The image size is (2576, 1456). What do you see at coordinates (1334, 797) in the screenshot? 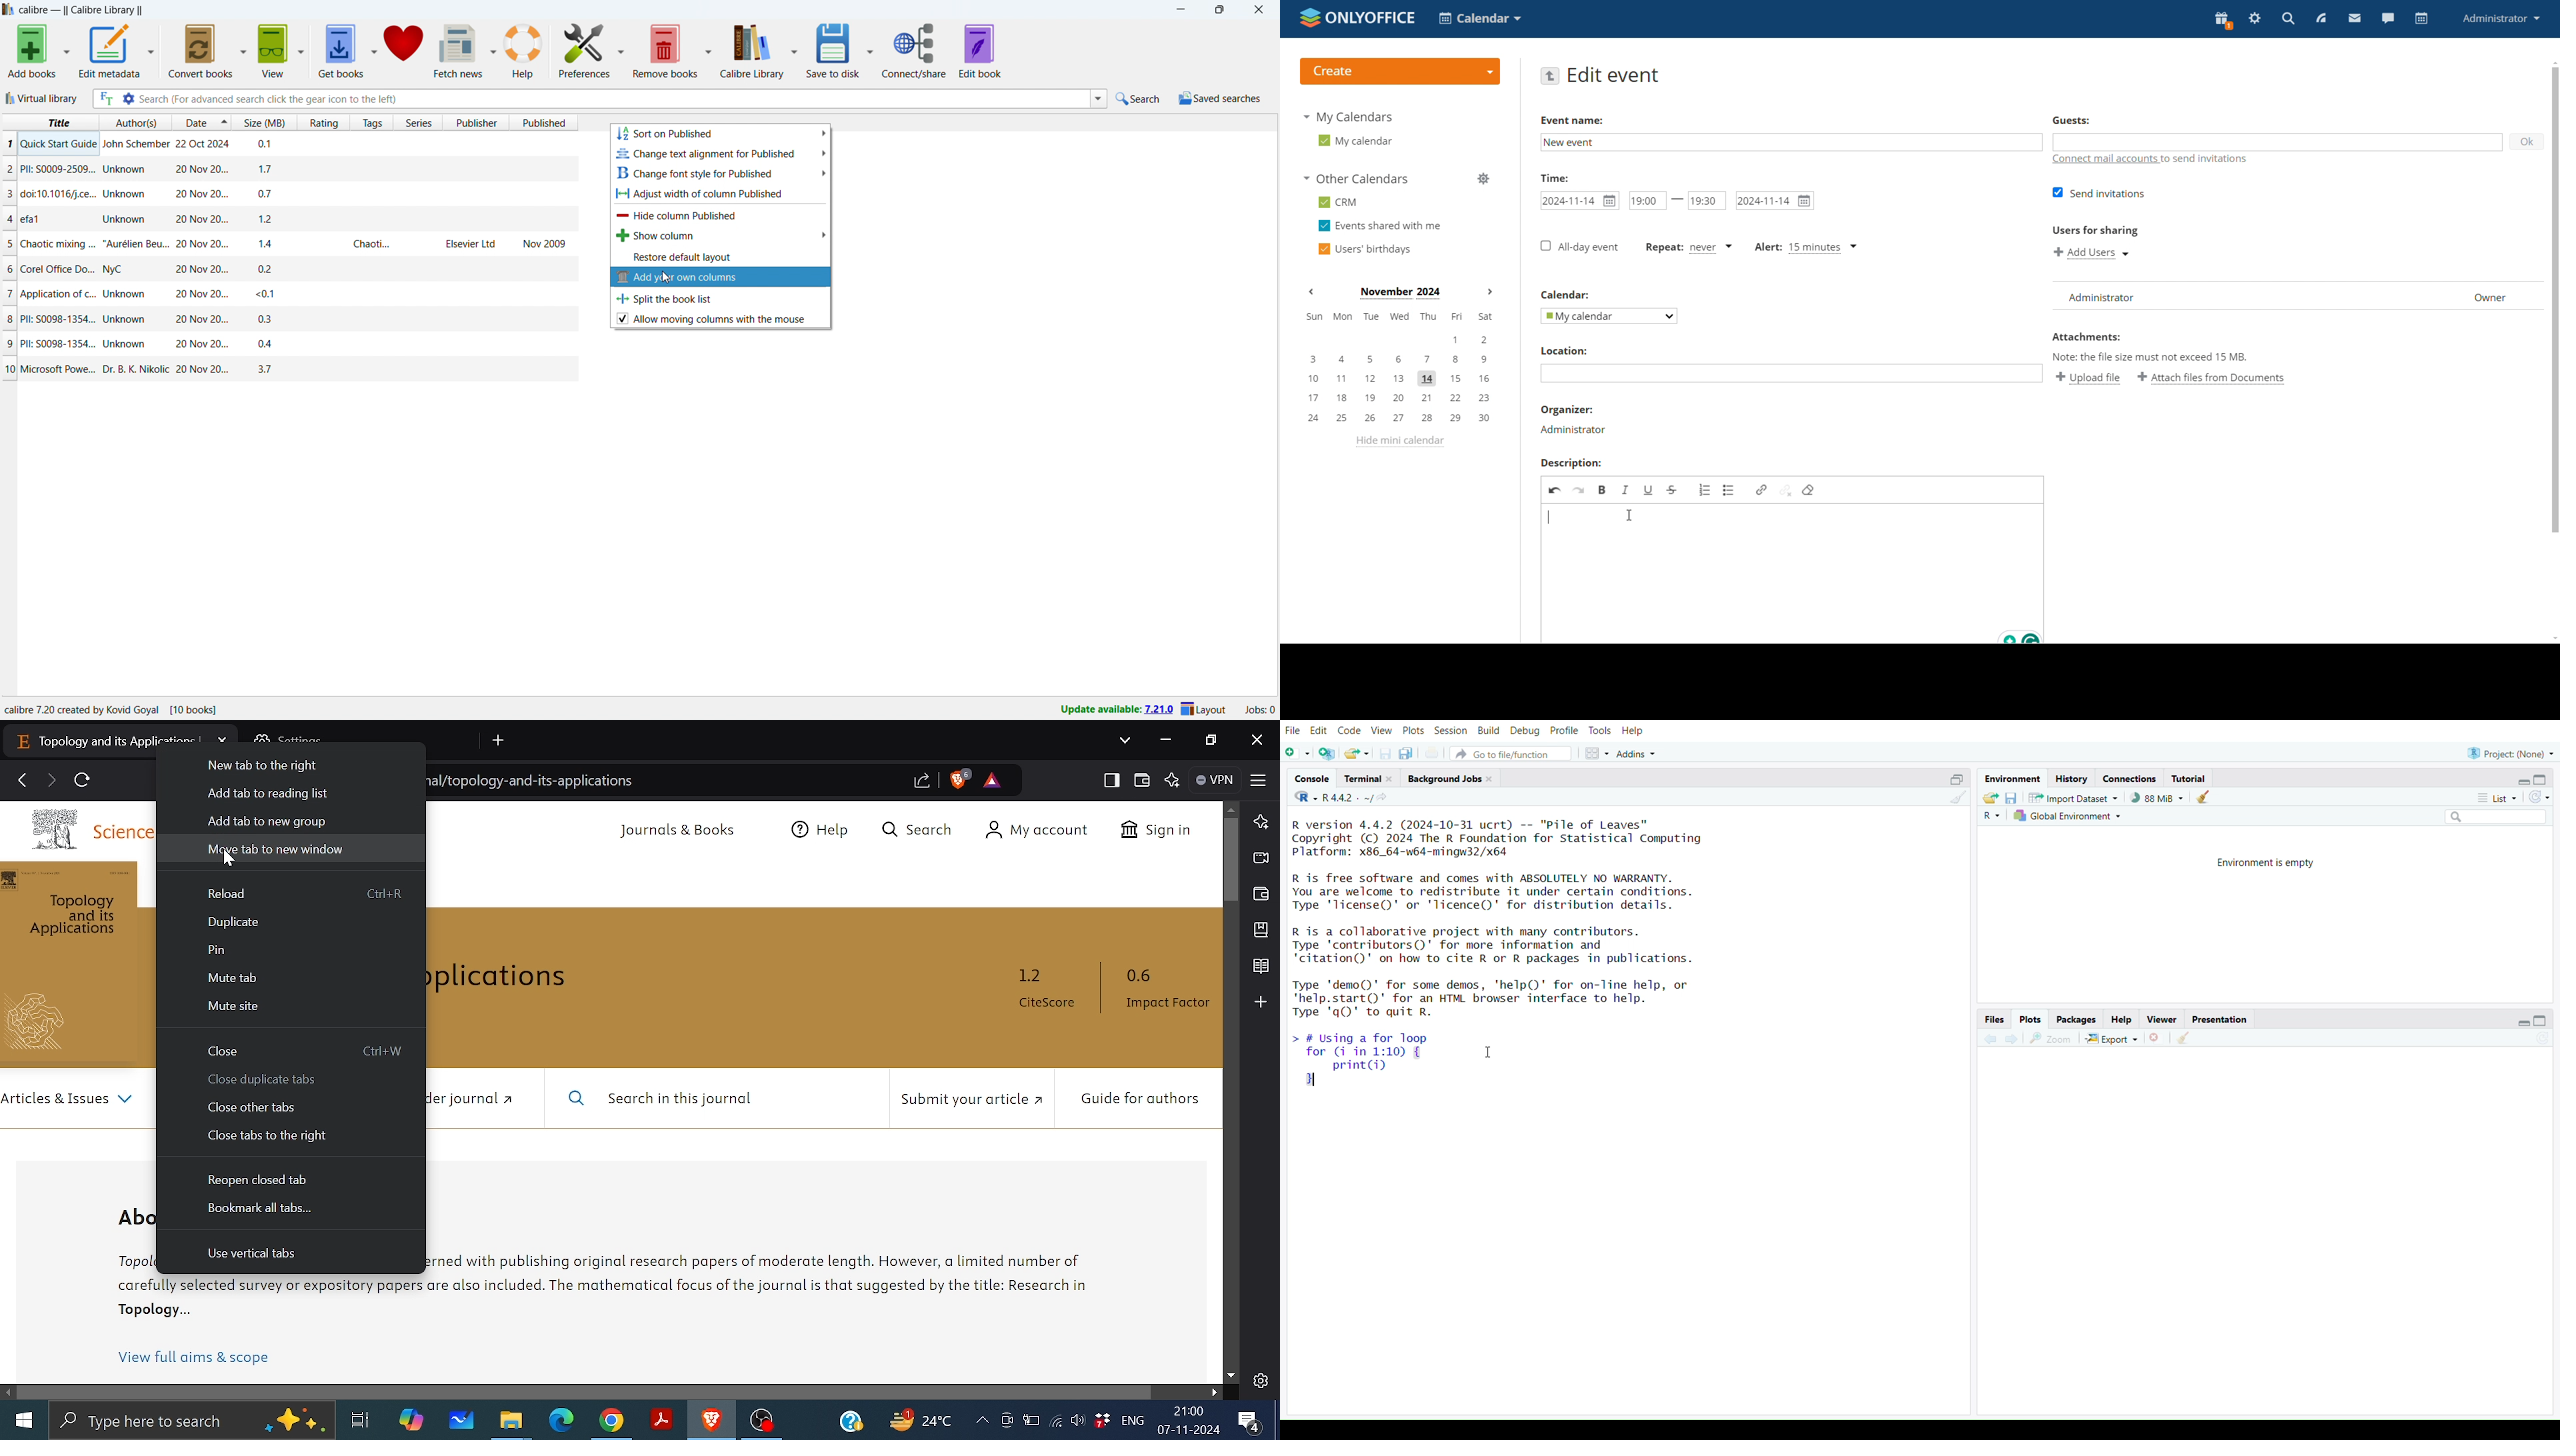
I see `R 4.4.2` at bounding box center [1334, 797].